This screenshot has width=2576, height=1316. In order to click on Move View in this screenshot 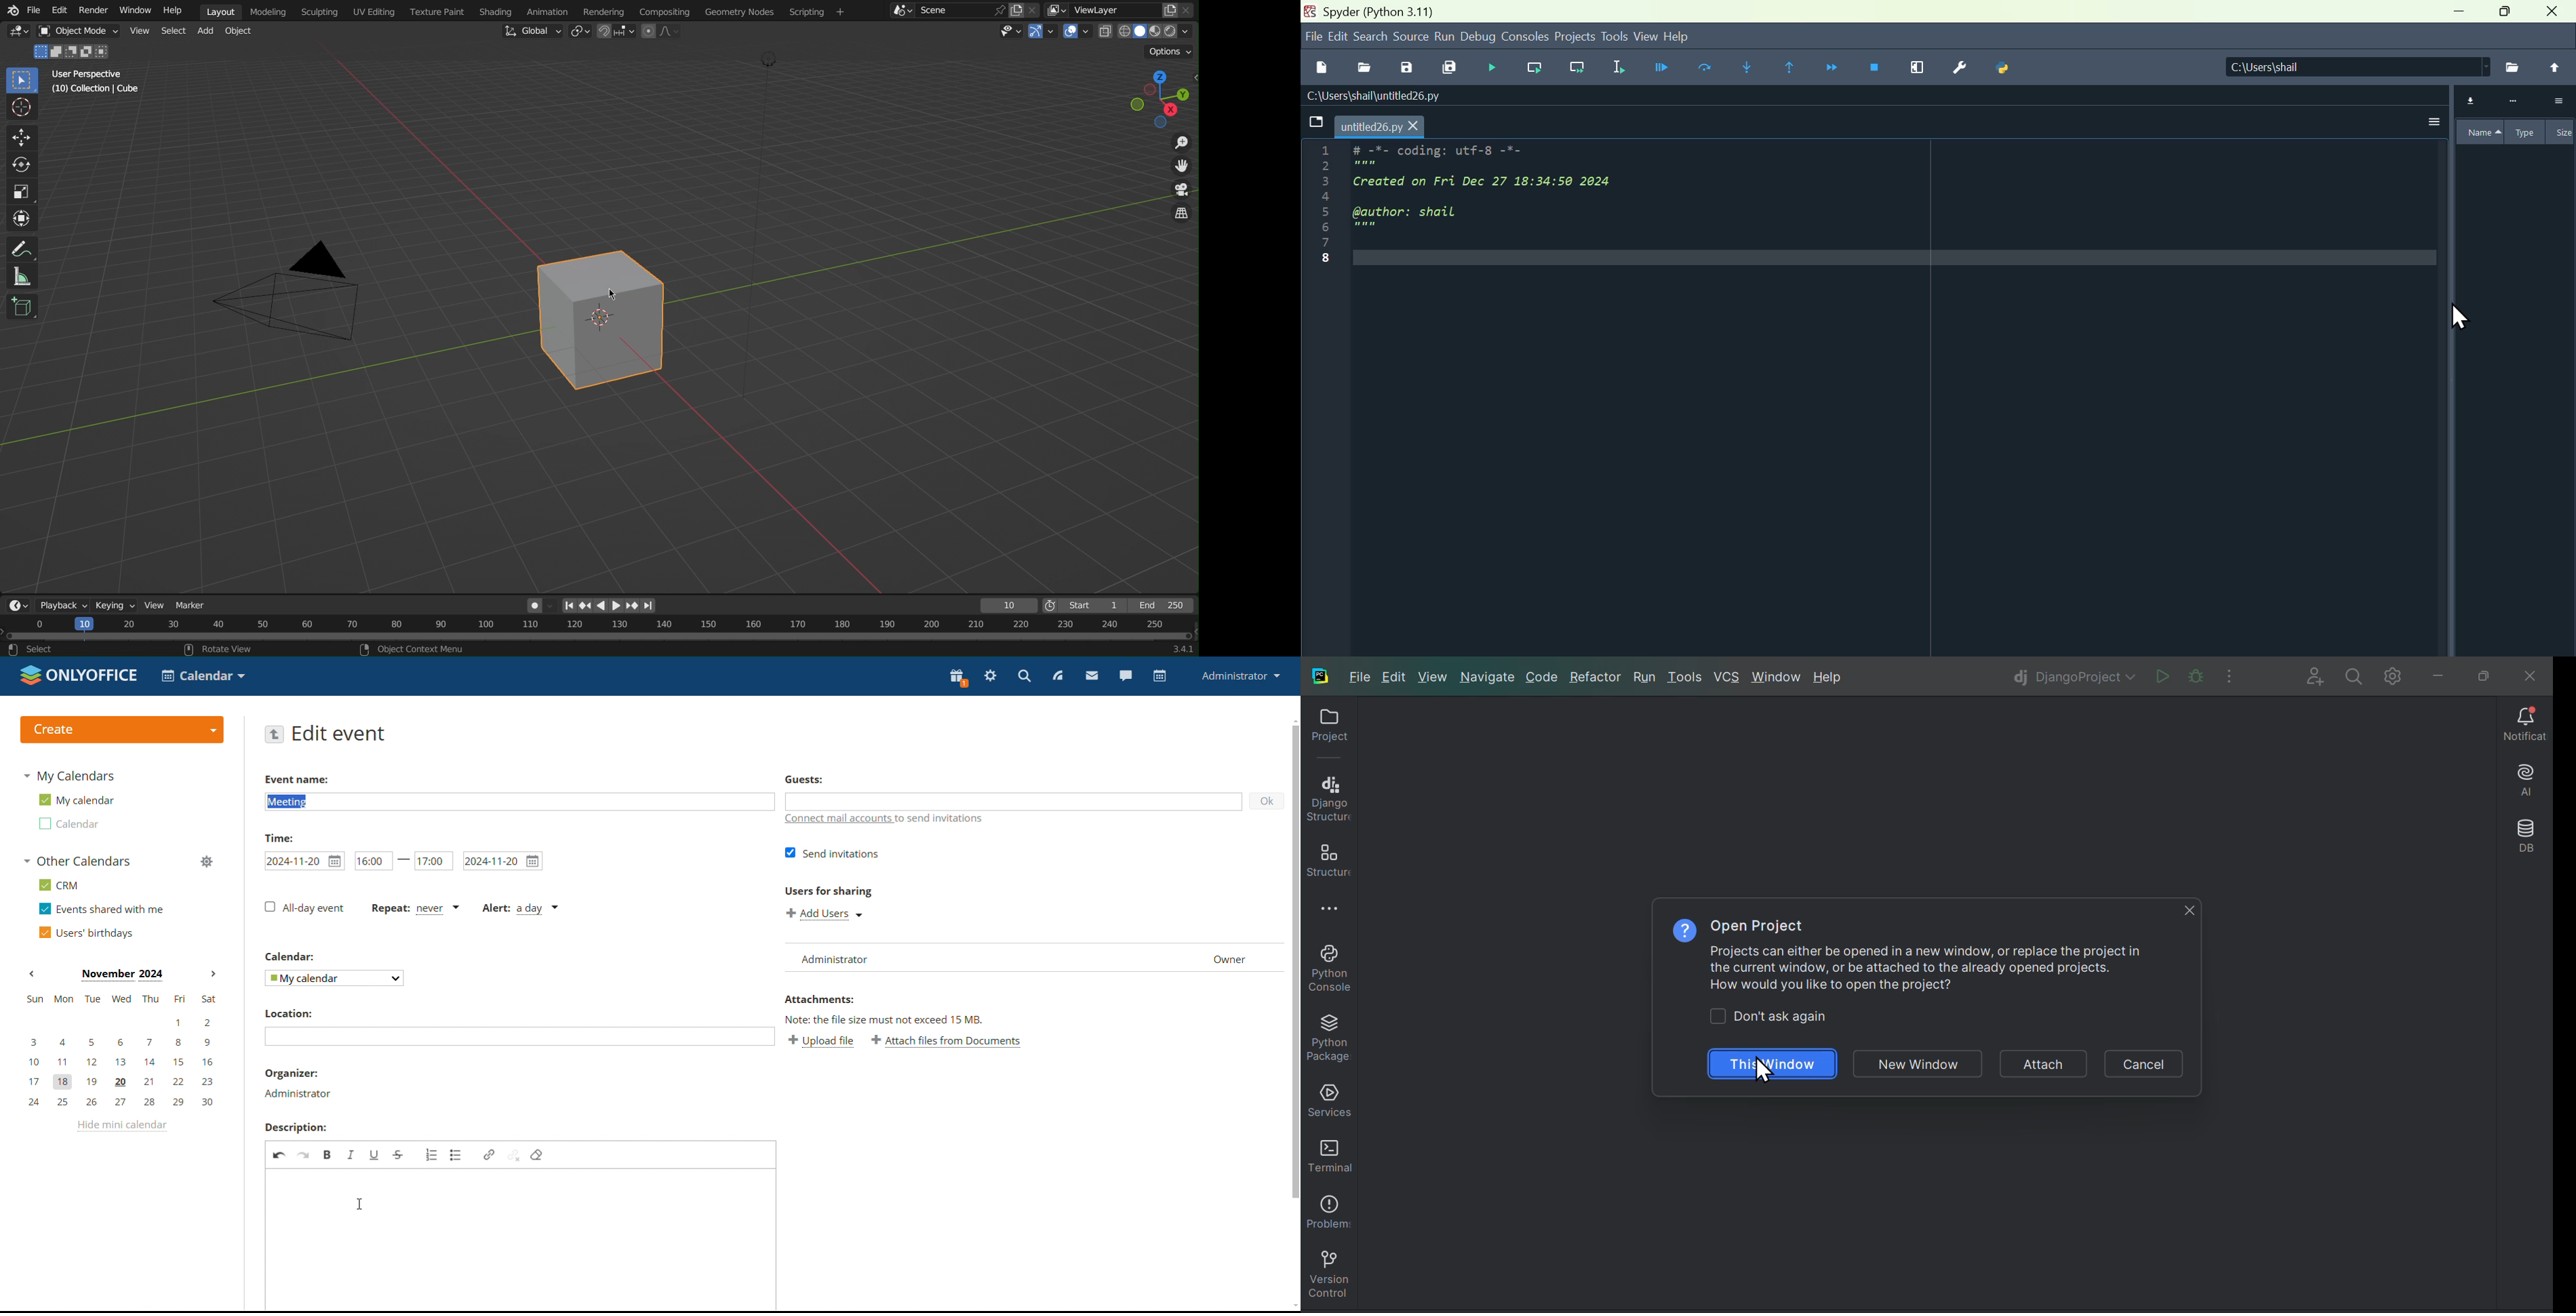, I will do `click(1176, 169)`.